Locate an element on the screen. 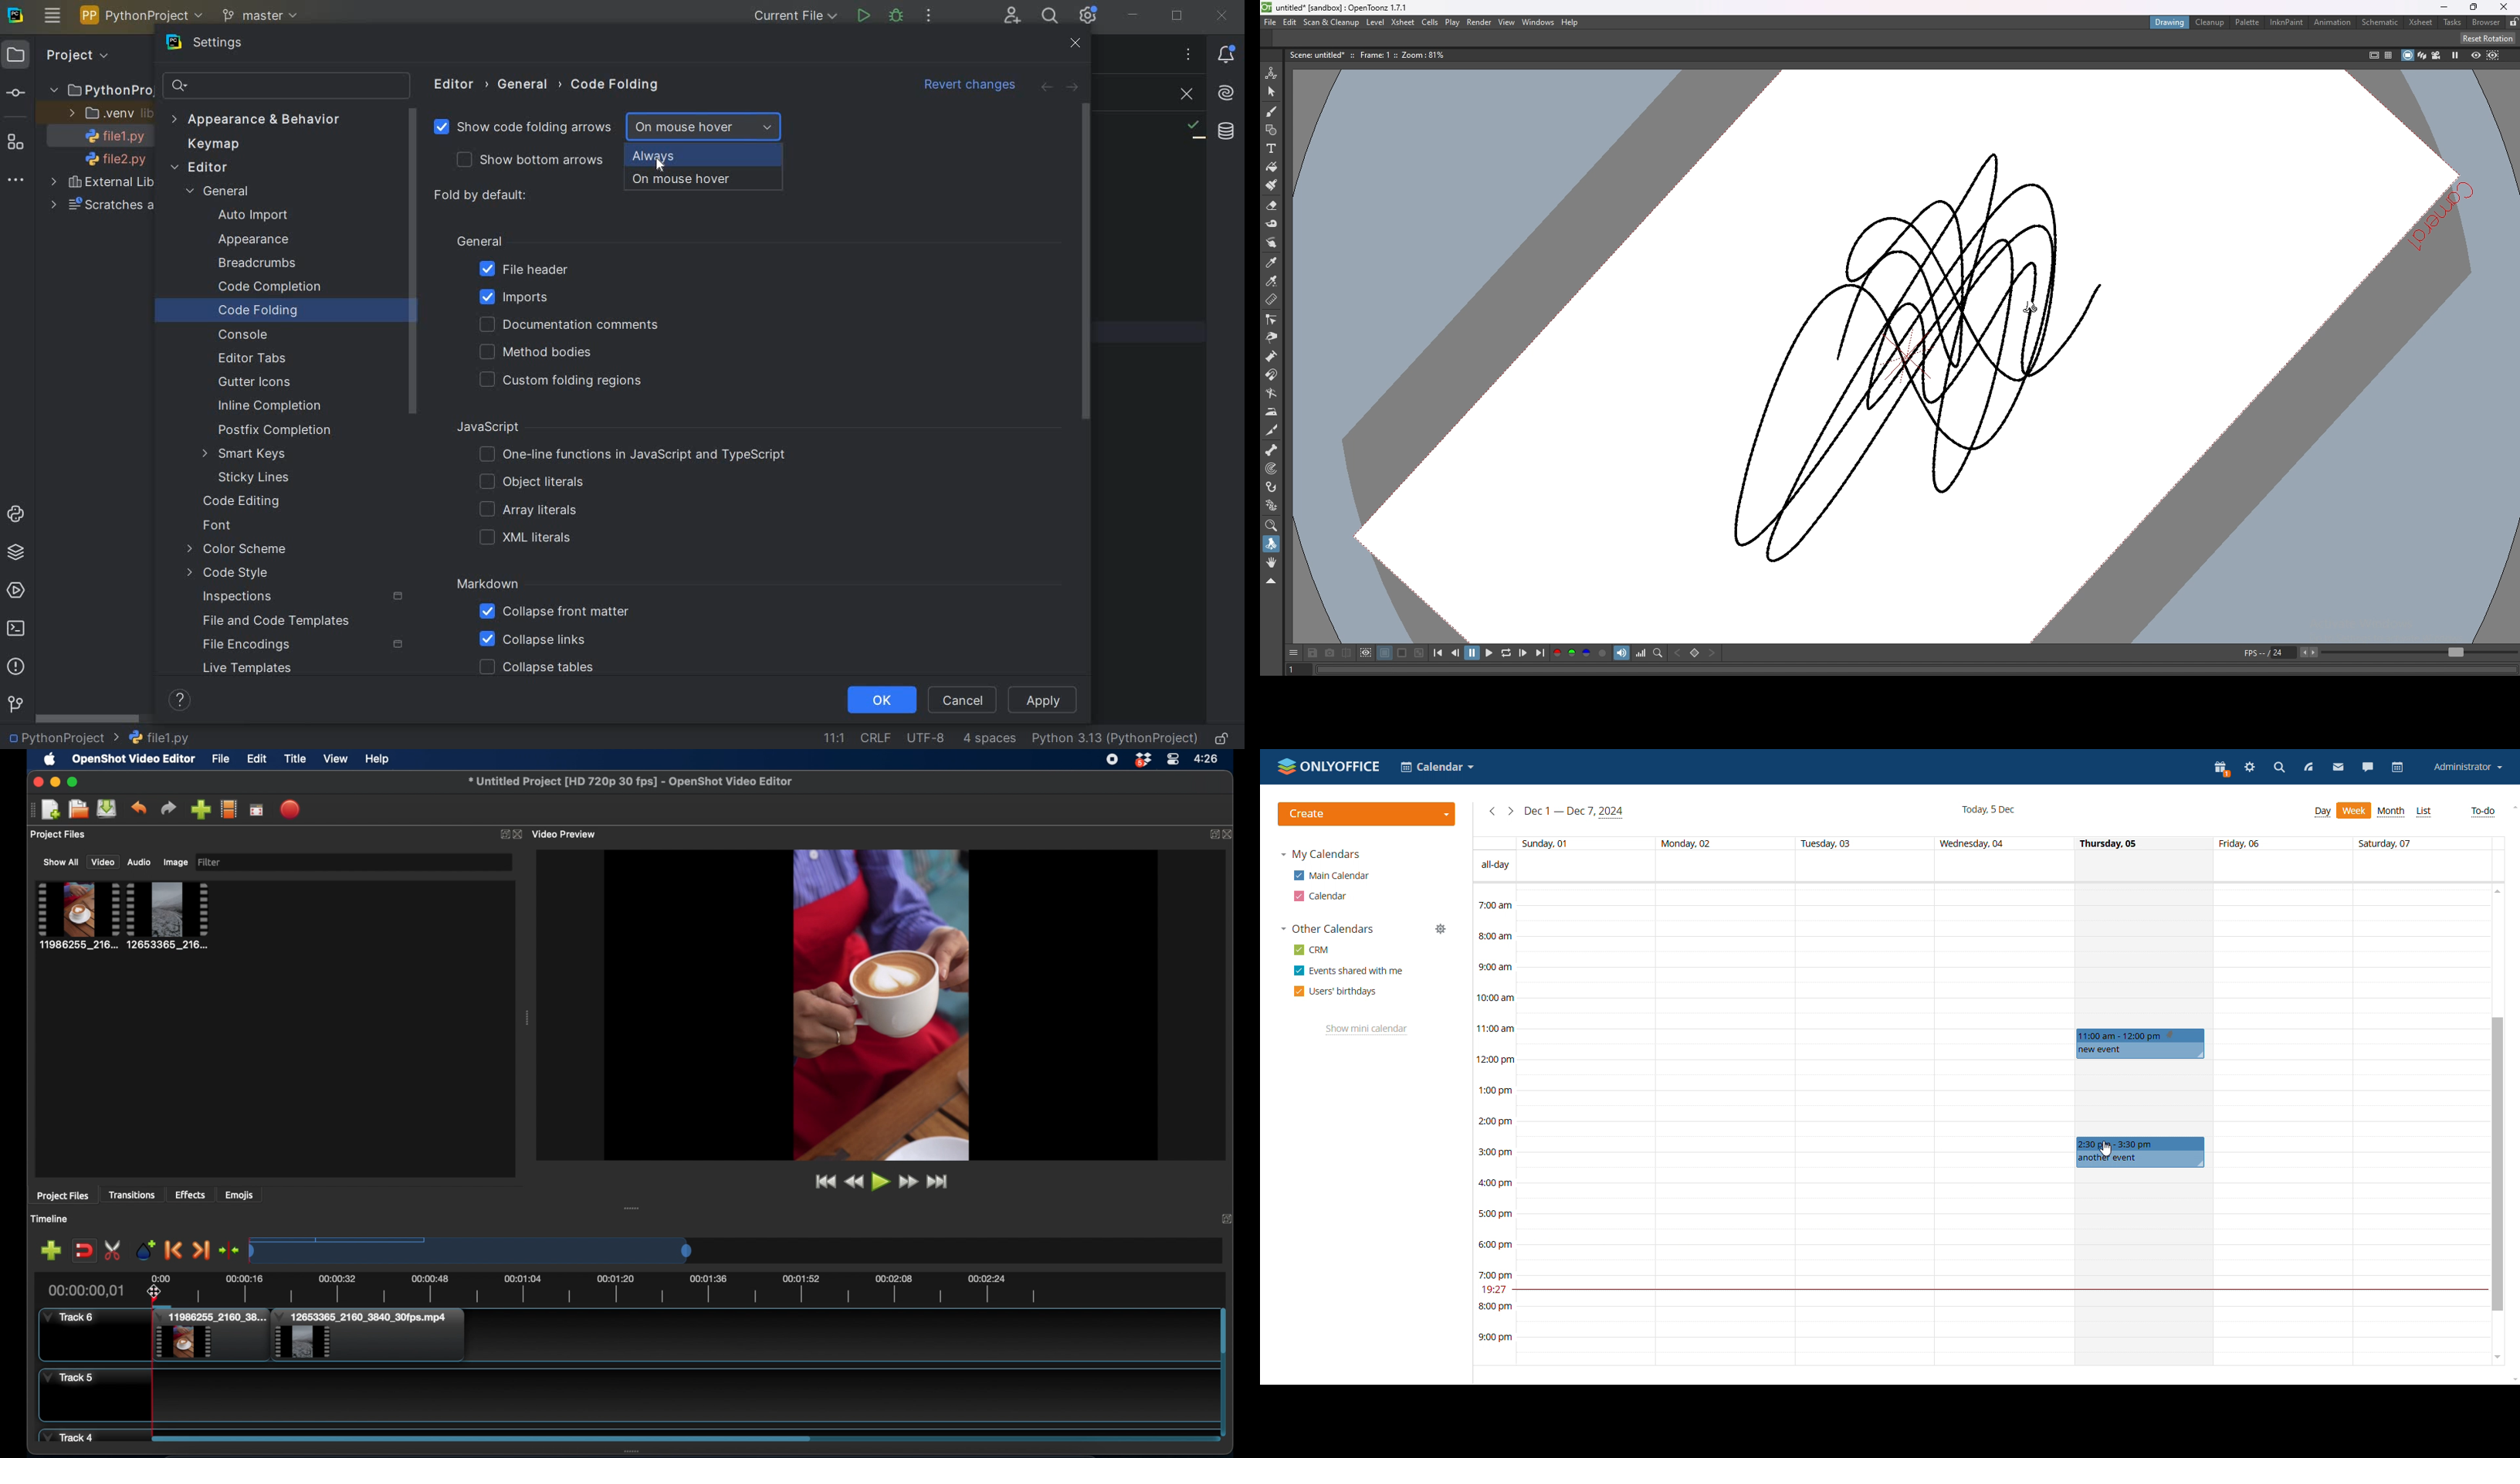 Image resolution: width=2520 pixels, height=1484 pixels. STRUCTURE is located at coordinates (17, 143).